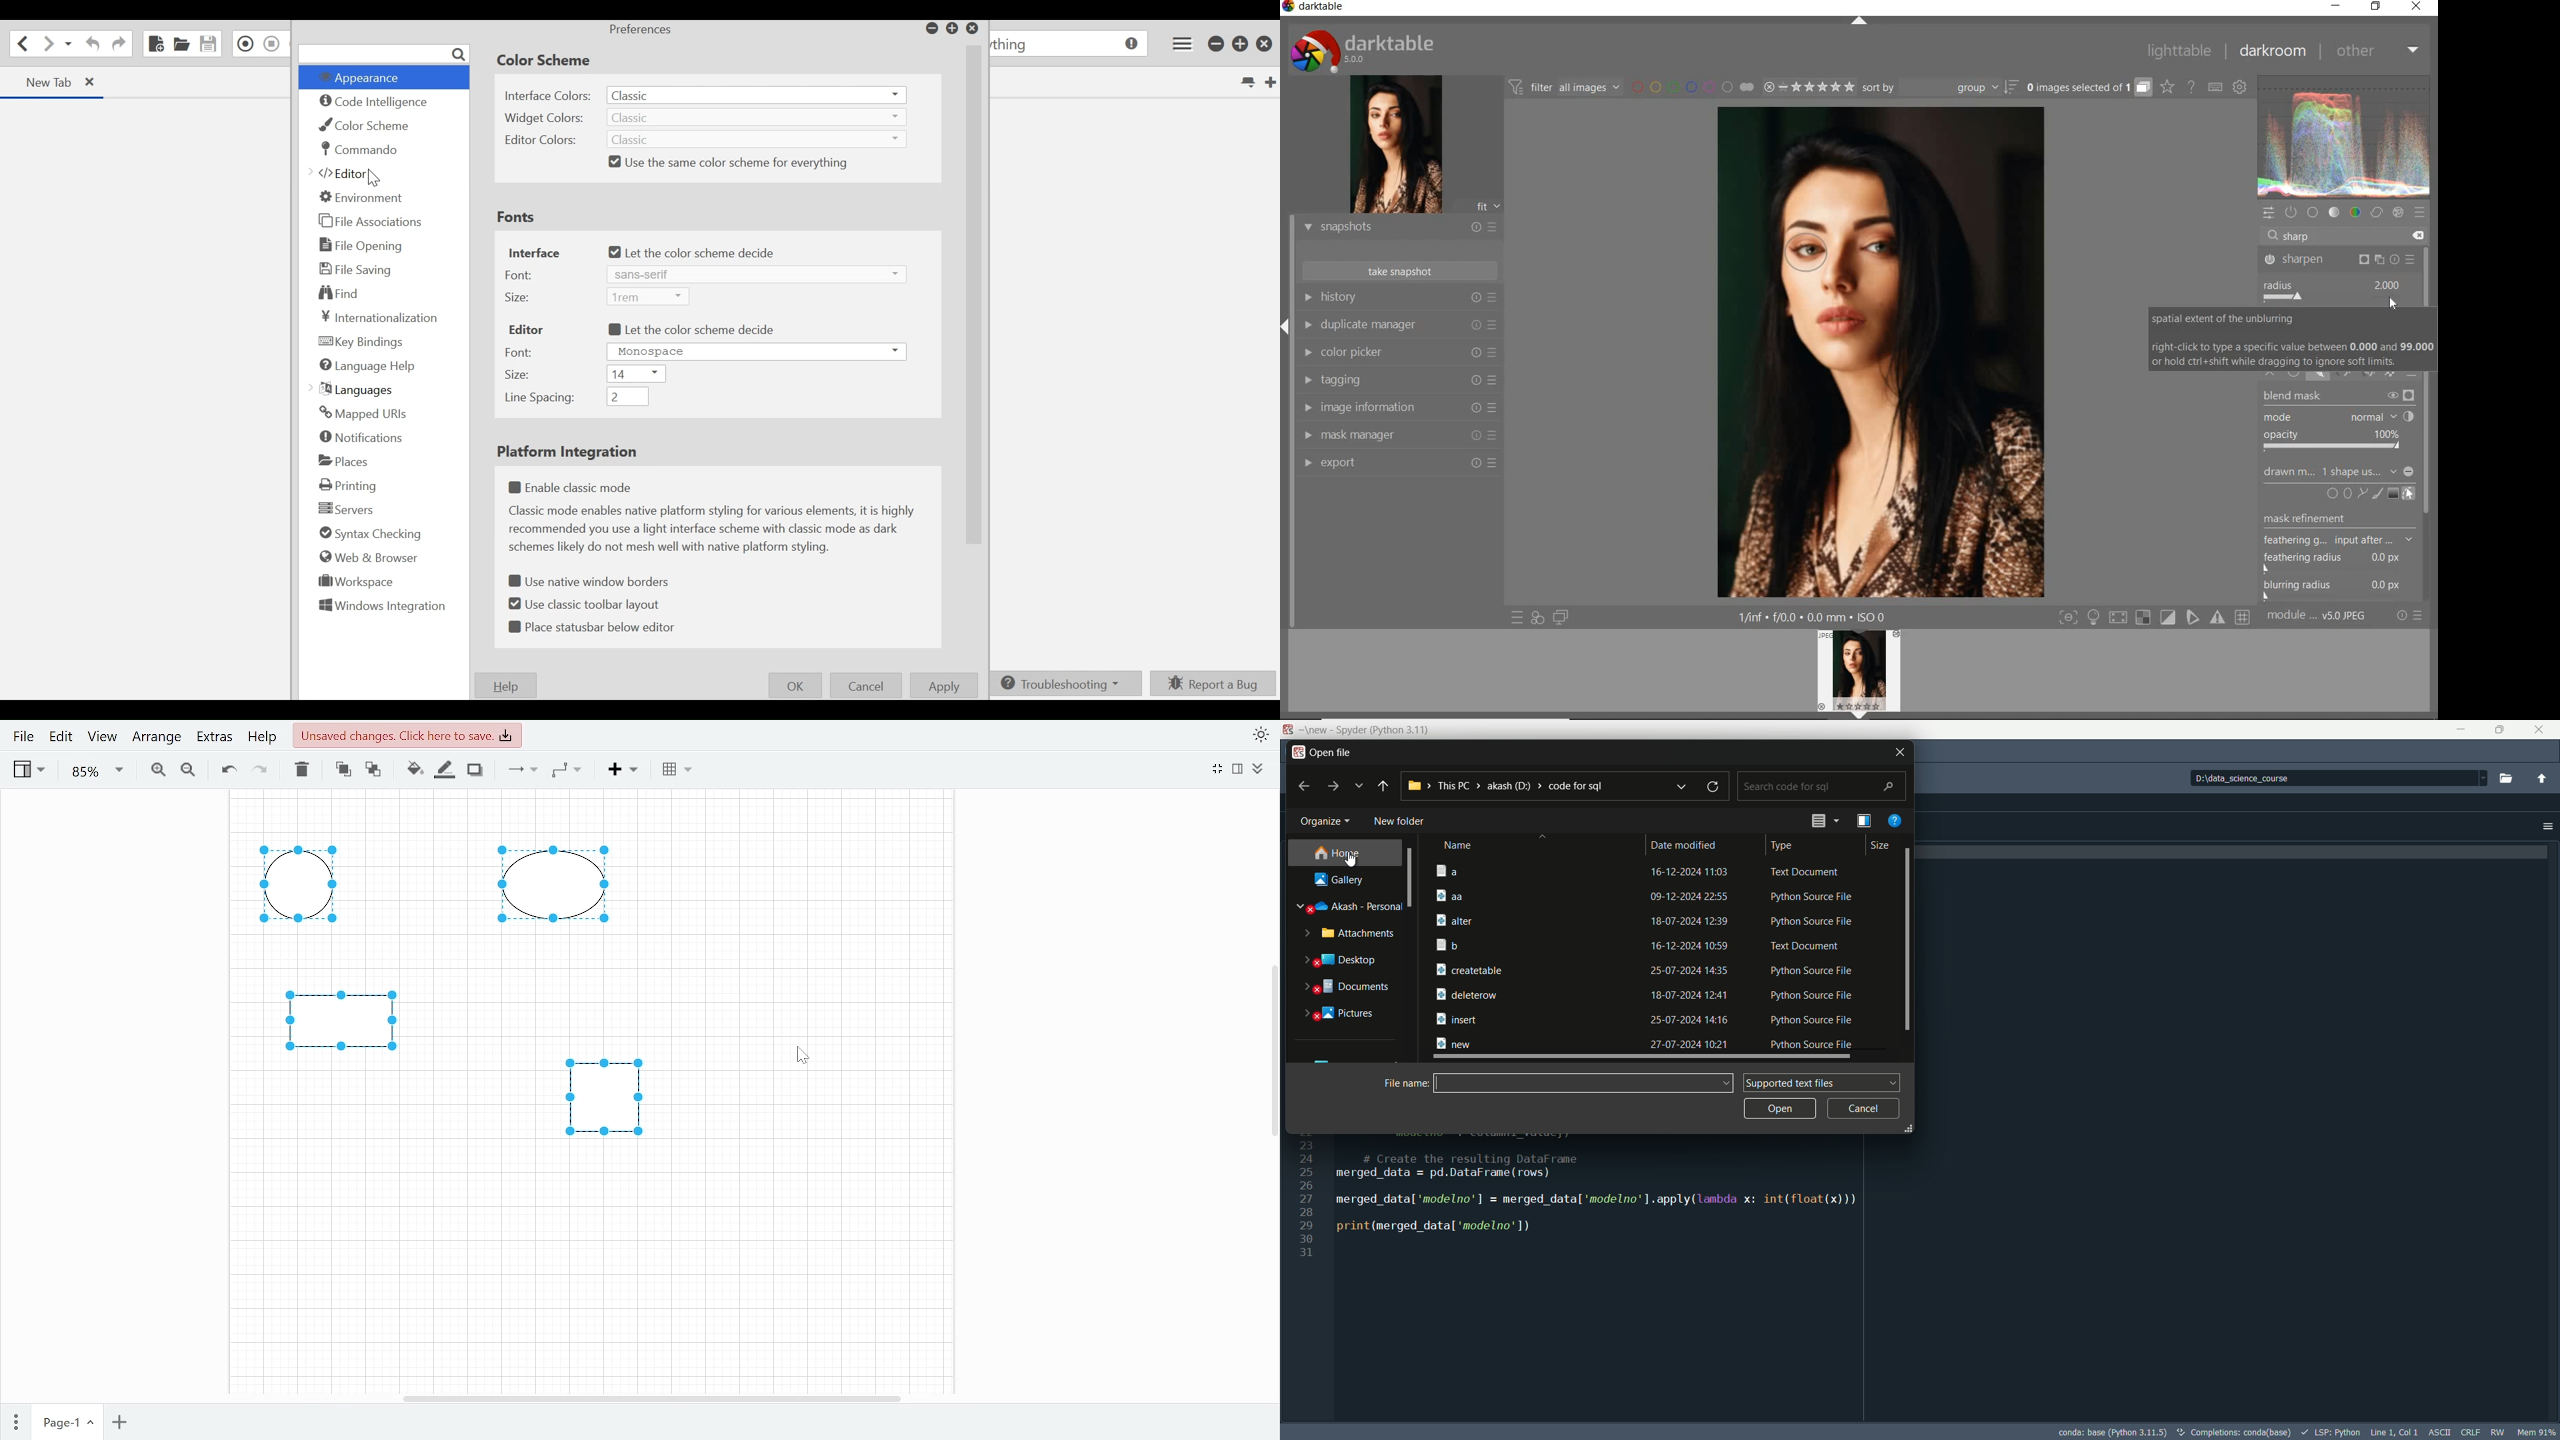 This screenshot has height=1456, width=2576. I want to click on timestamp, so click(1686, 897).